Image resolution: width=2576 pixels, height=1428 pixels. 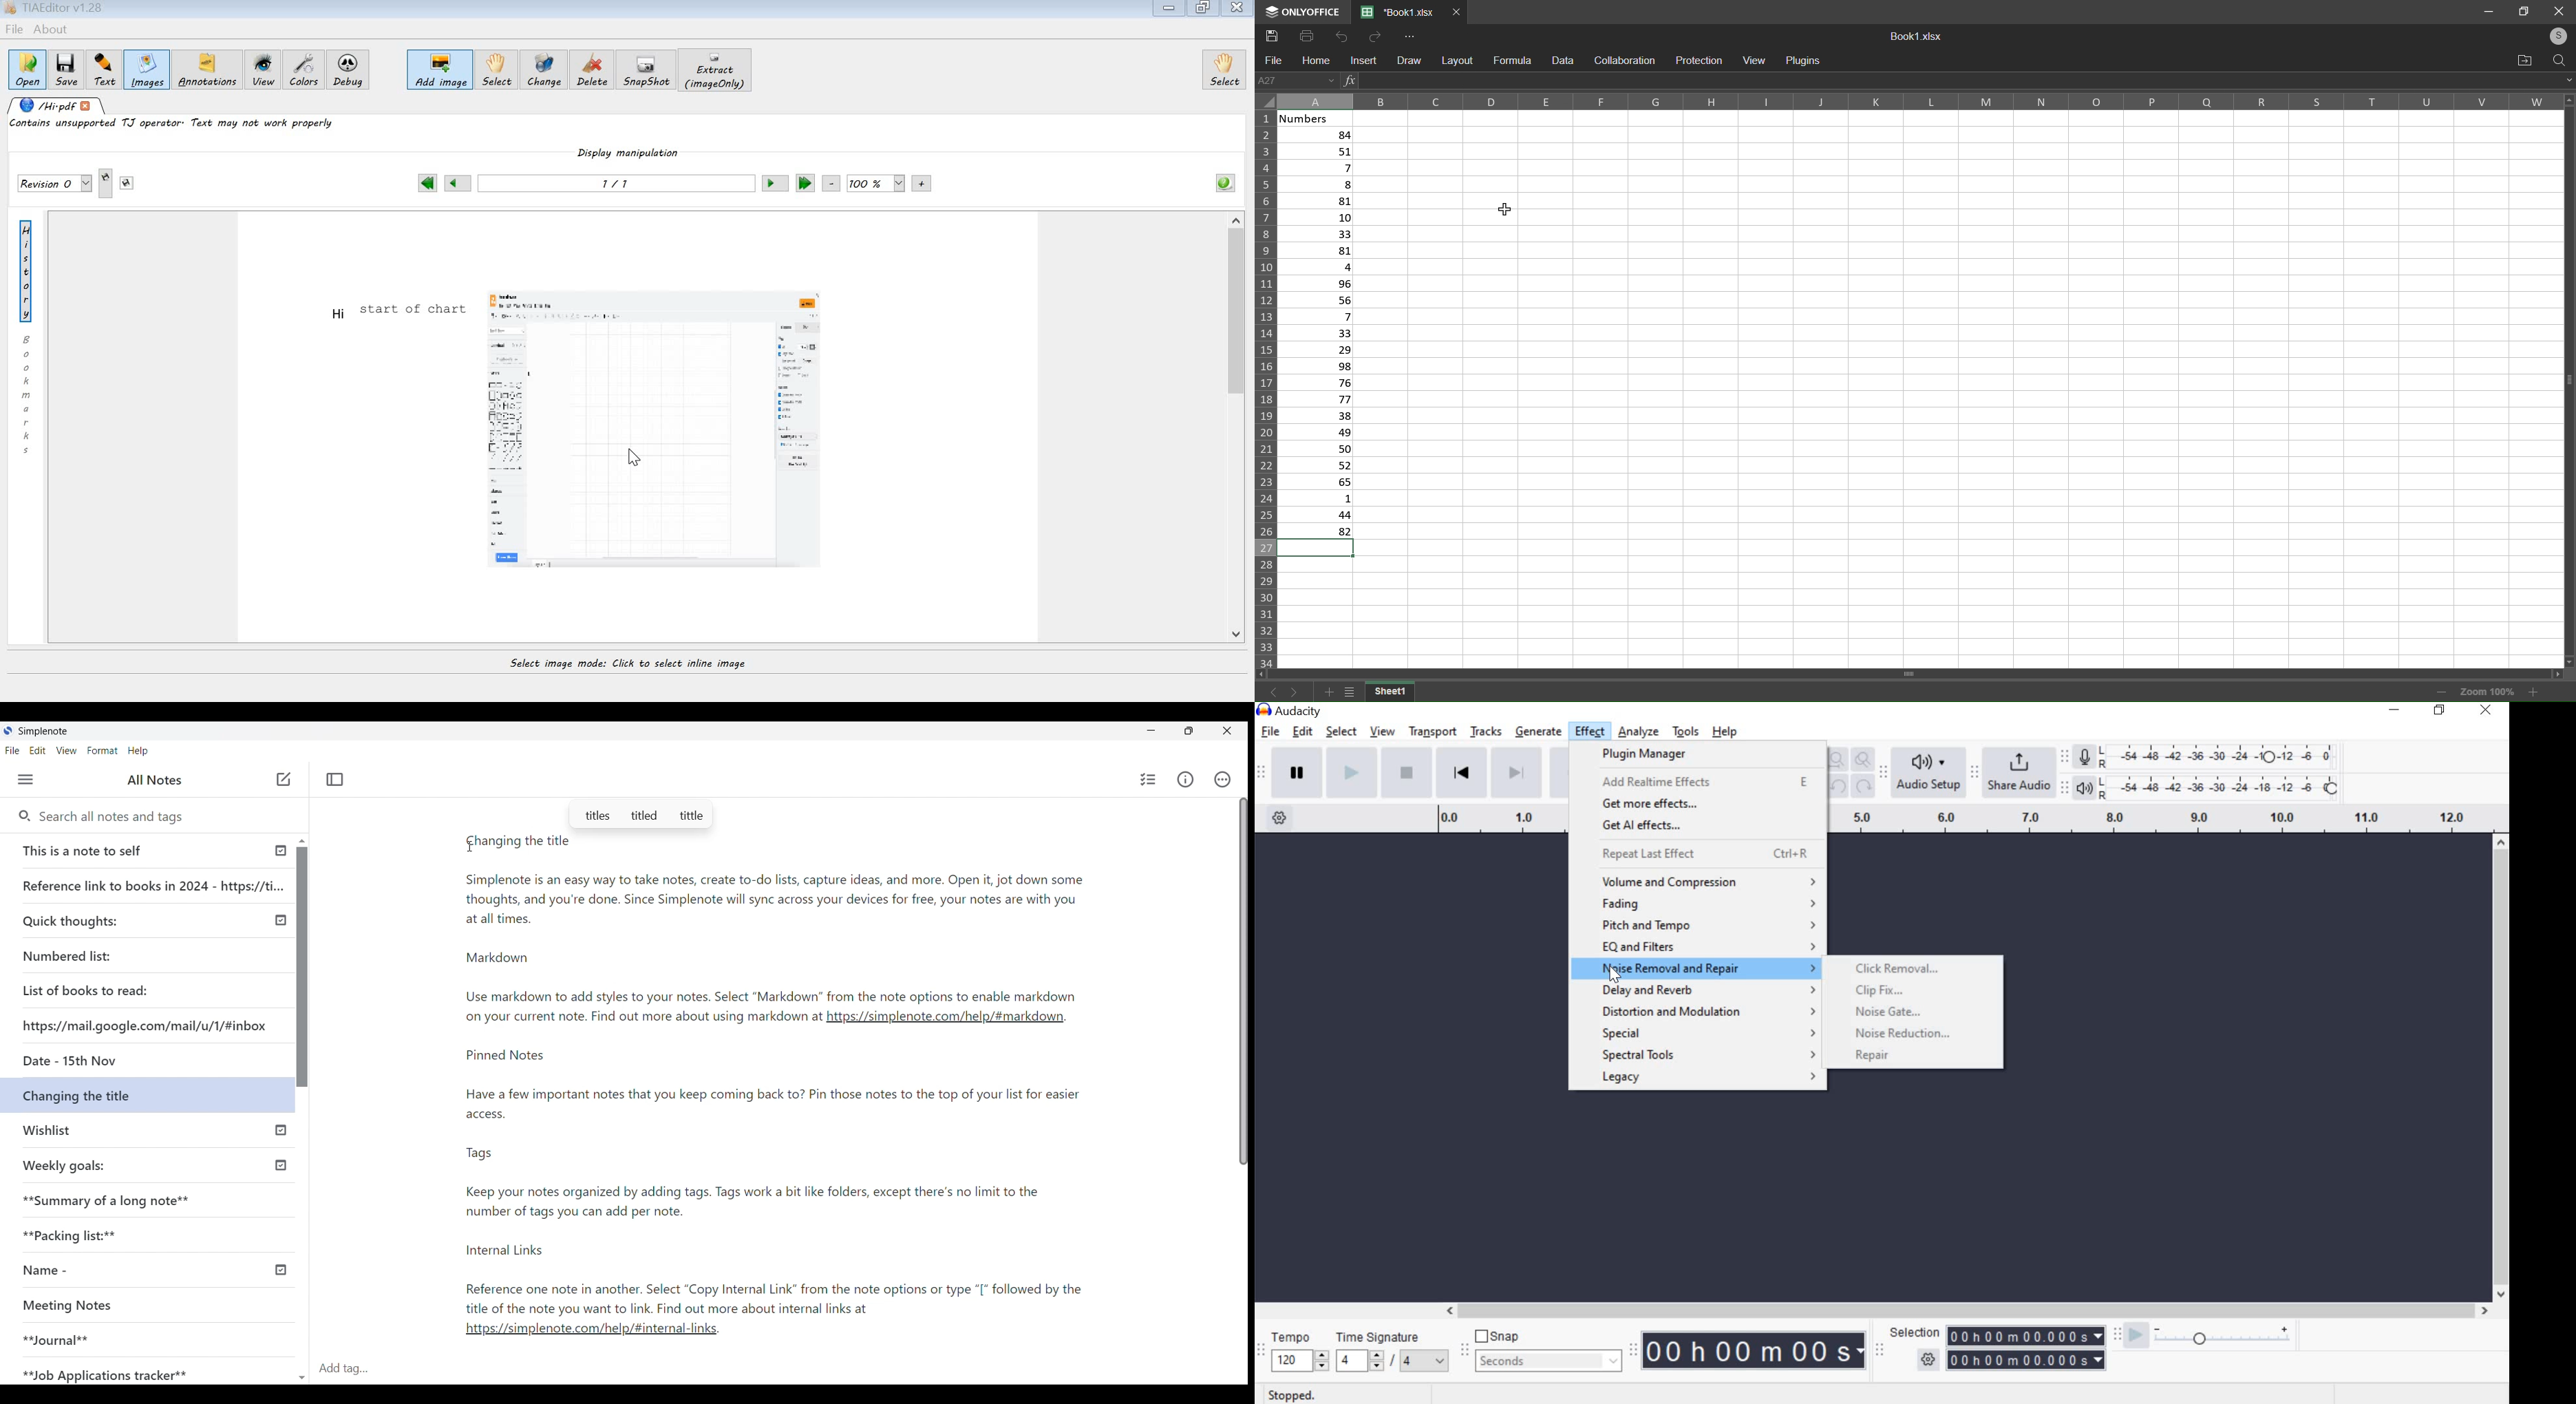 What do you see at coordinates (1755, 1350) in the screenshot?
I see `Audacity Time` at bounding box center [1755, 1350].